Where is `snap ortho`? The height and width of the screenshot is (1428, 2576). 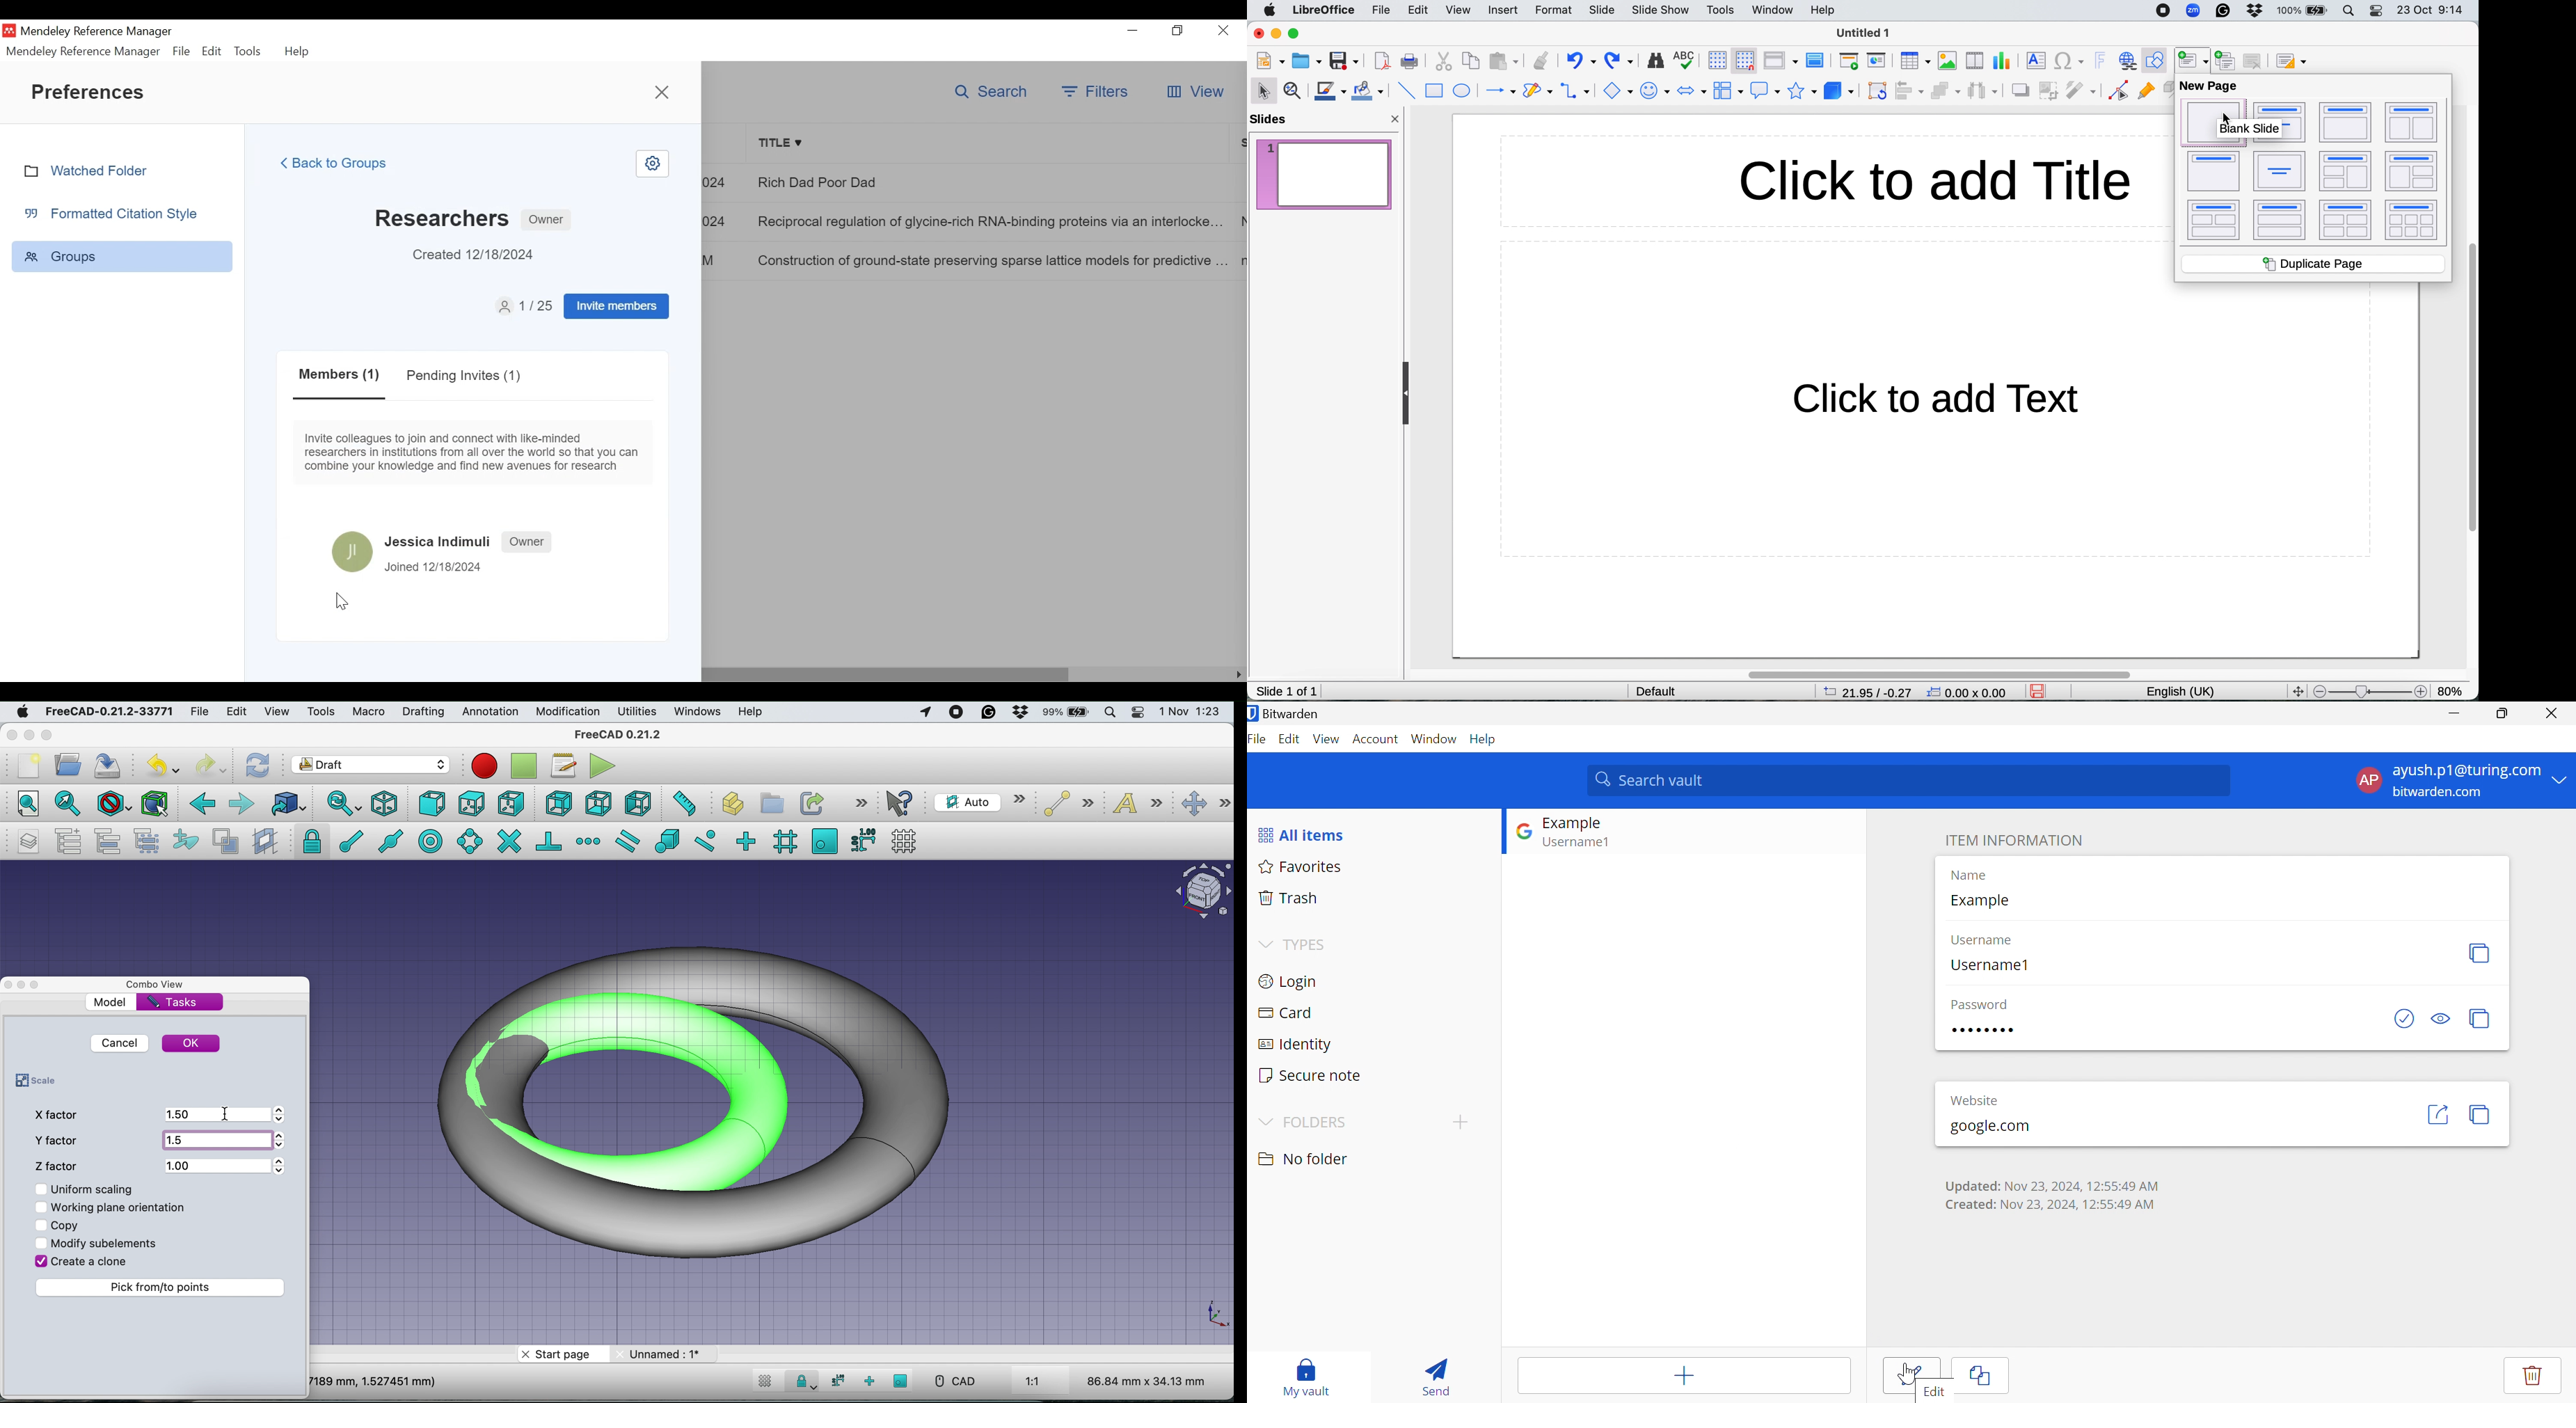 snap ortho is located at coordinates (748, 840).